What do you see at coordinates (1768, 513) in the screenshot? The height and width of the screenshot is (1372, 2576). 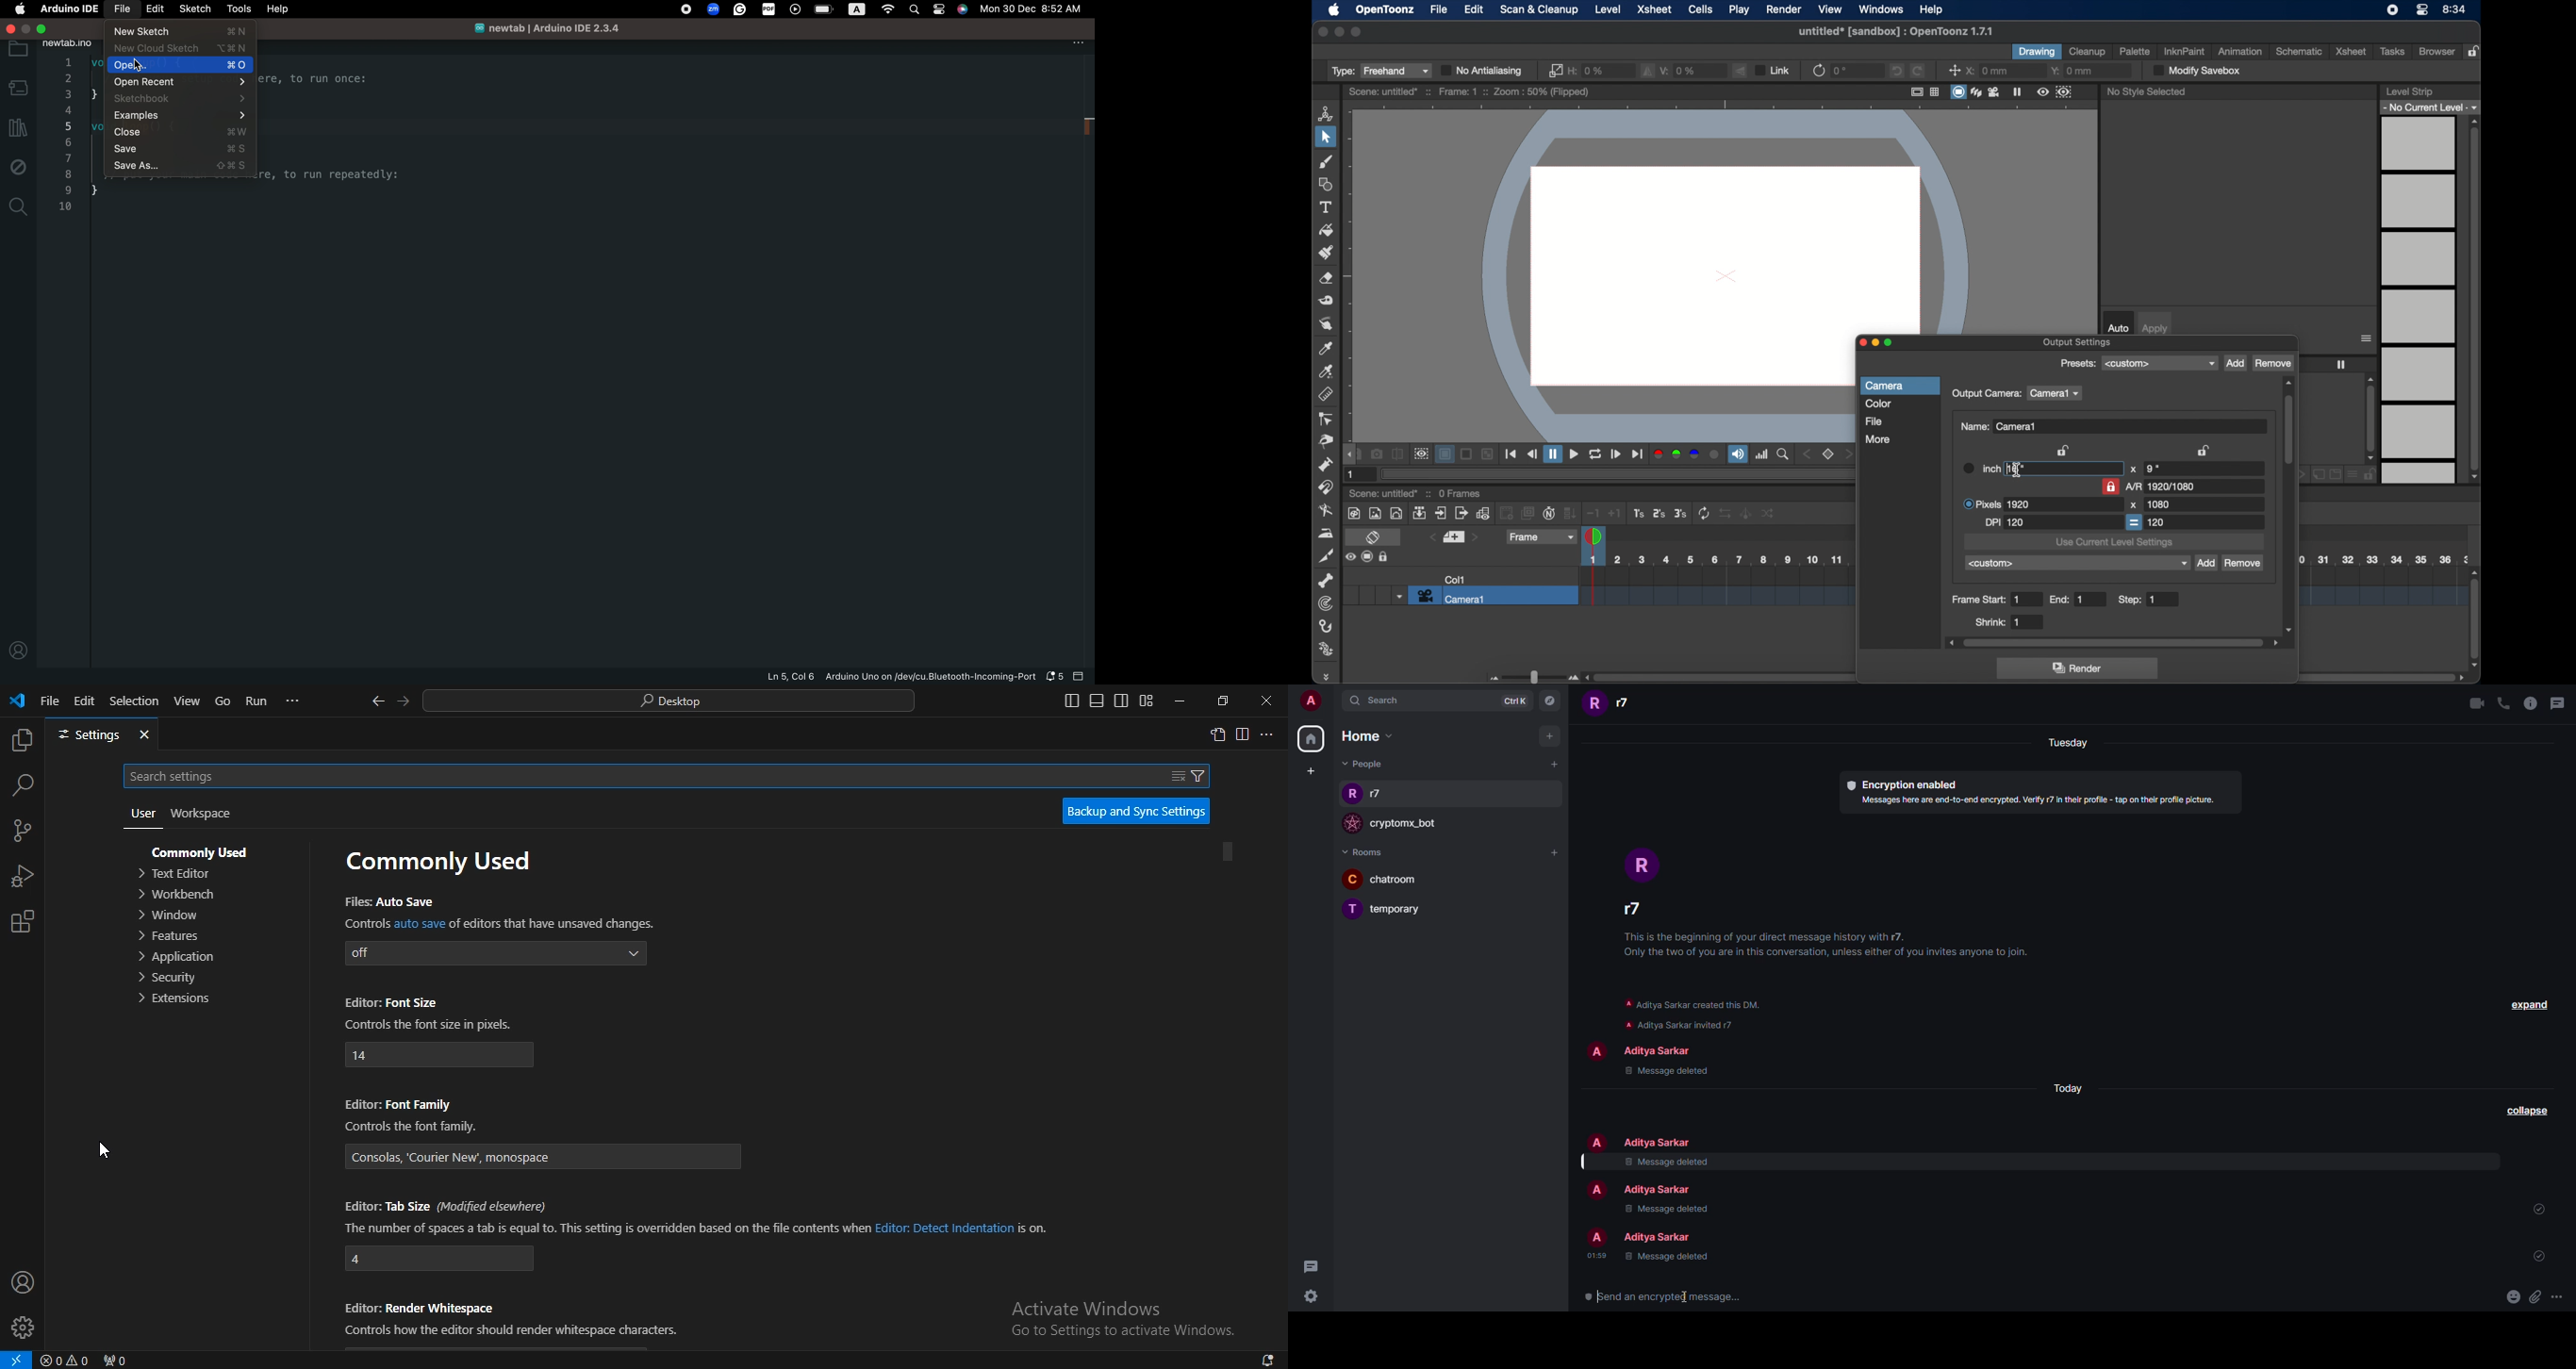 I see `` at bounding box center [1768, 513].